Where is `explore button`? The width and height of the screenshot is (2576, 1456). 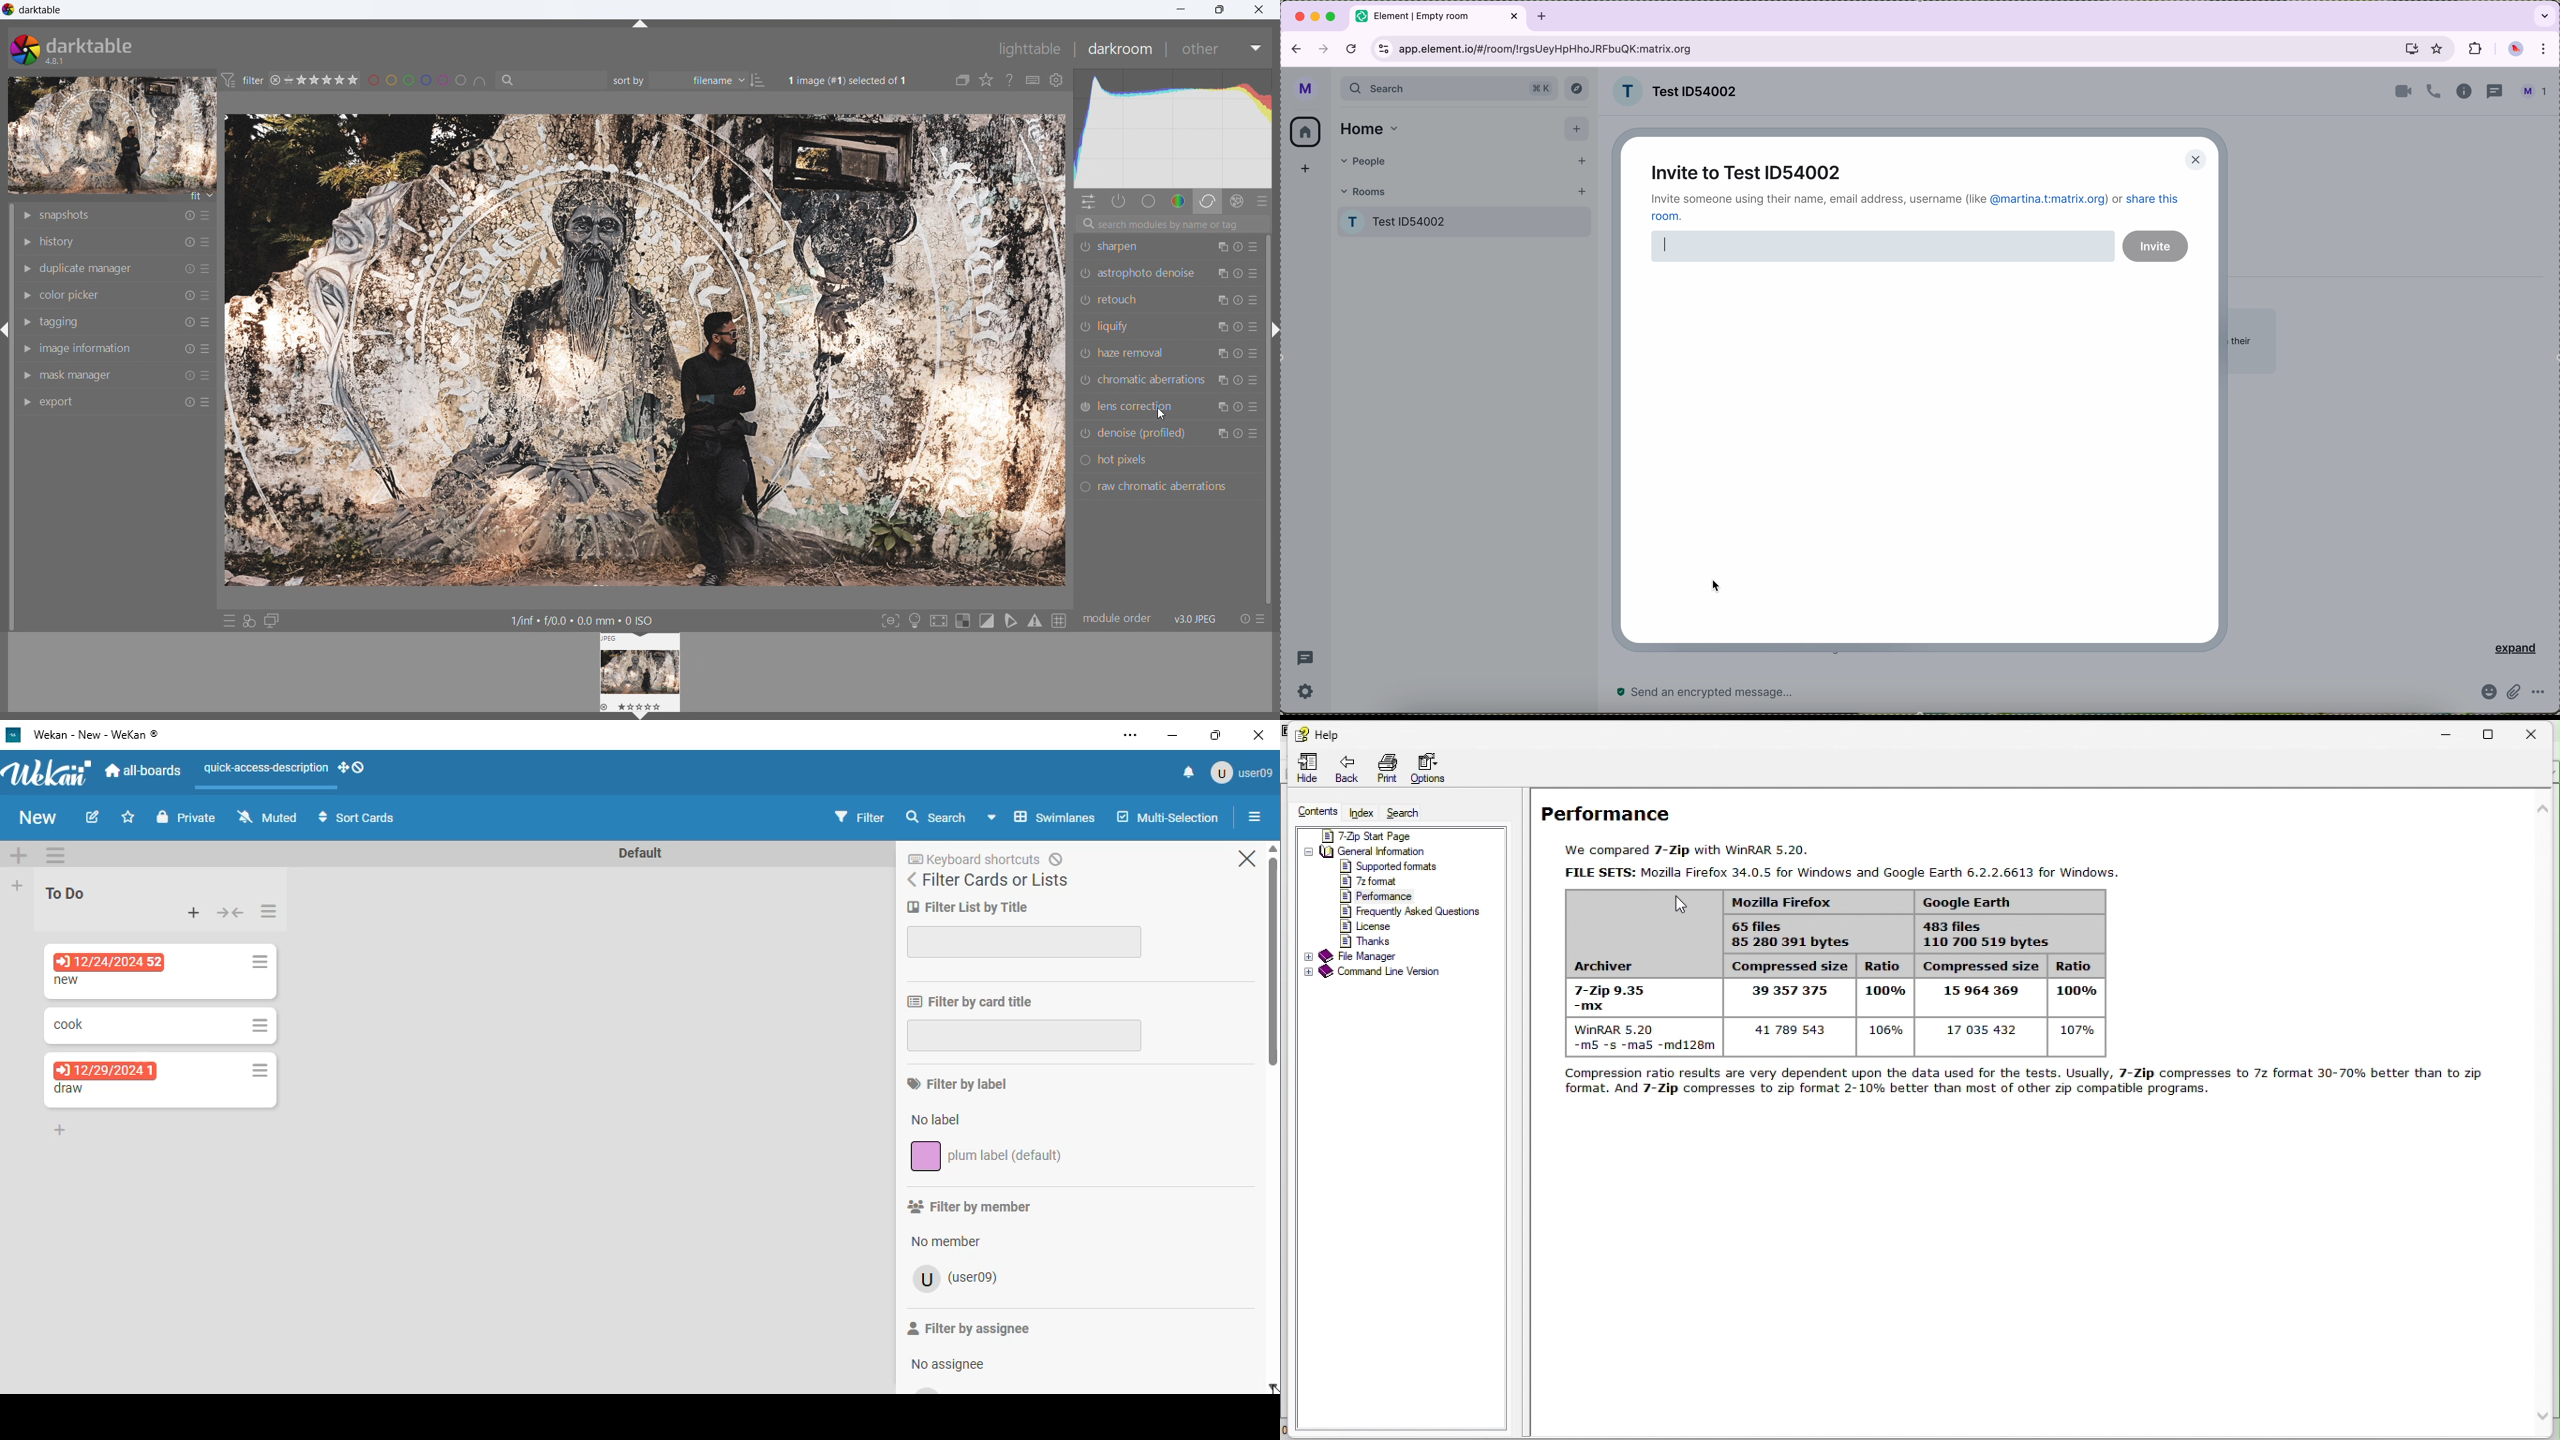 explore button is located at coordinates (1577, 88).